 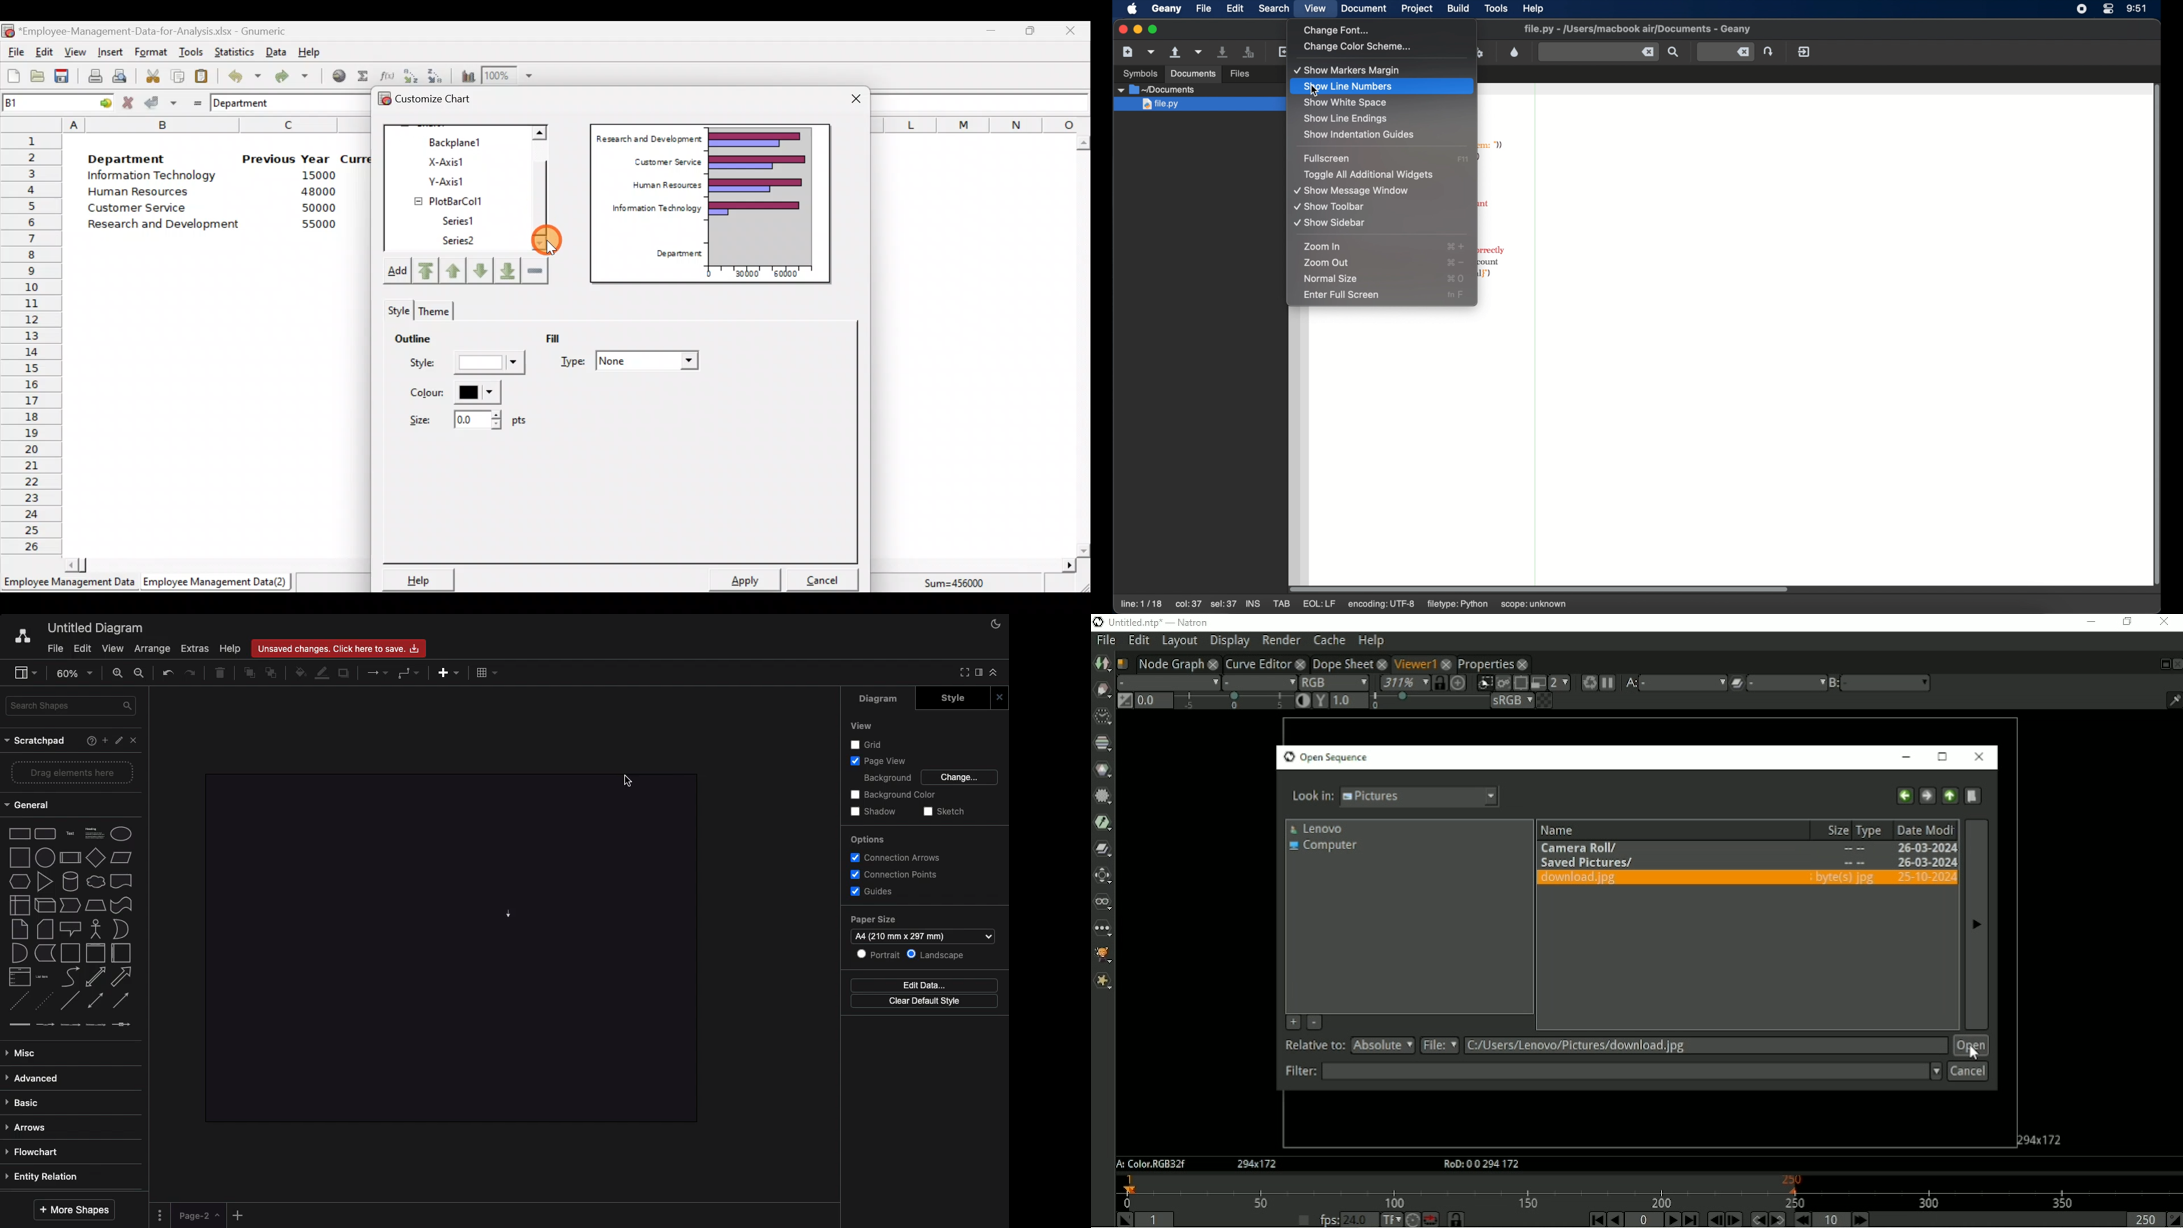 What do you see at coordinates (38, 102) in the screenshot?
I see `Cell name B1` at bounding box center [38, 102].